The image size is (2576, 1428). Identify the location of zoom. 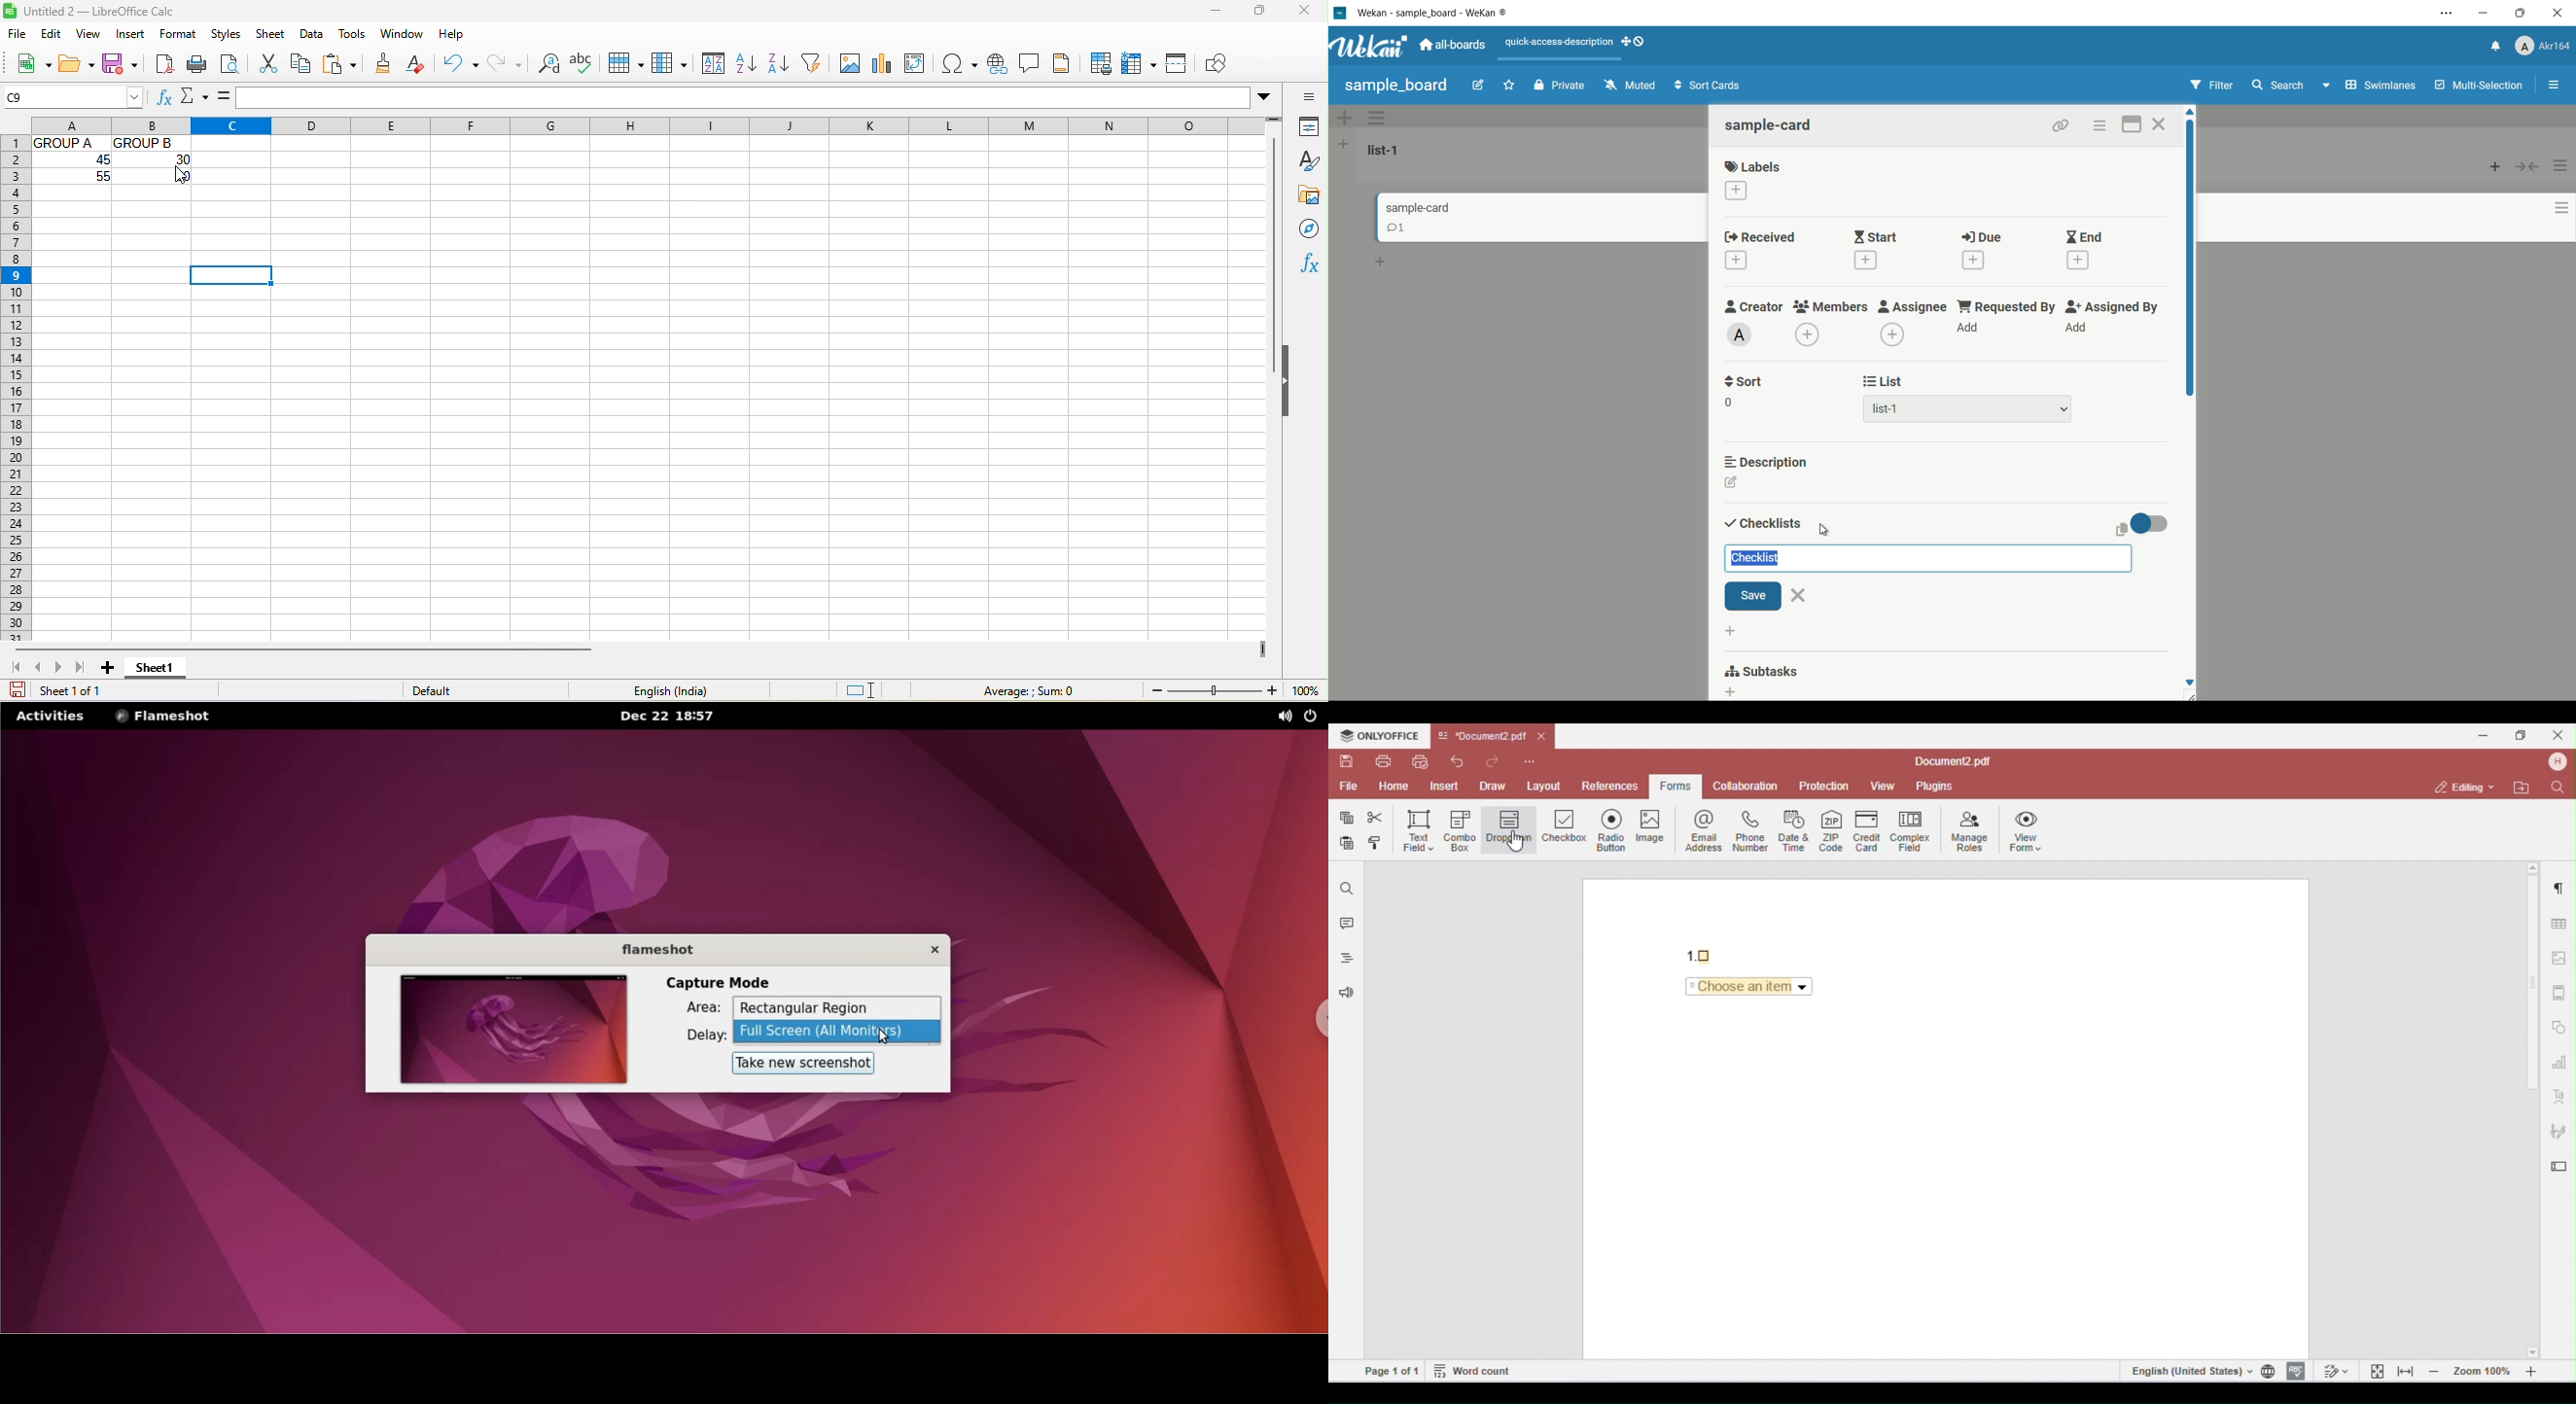
(1211, 691).